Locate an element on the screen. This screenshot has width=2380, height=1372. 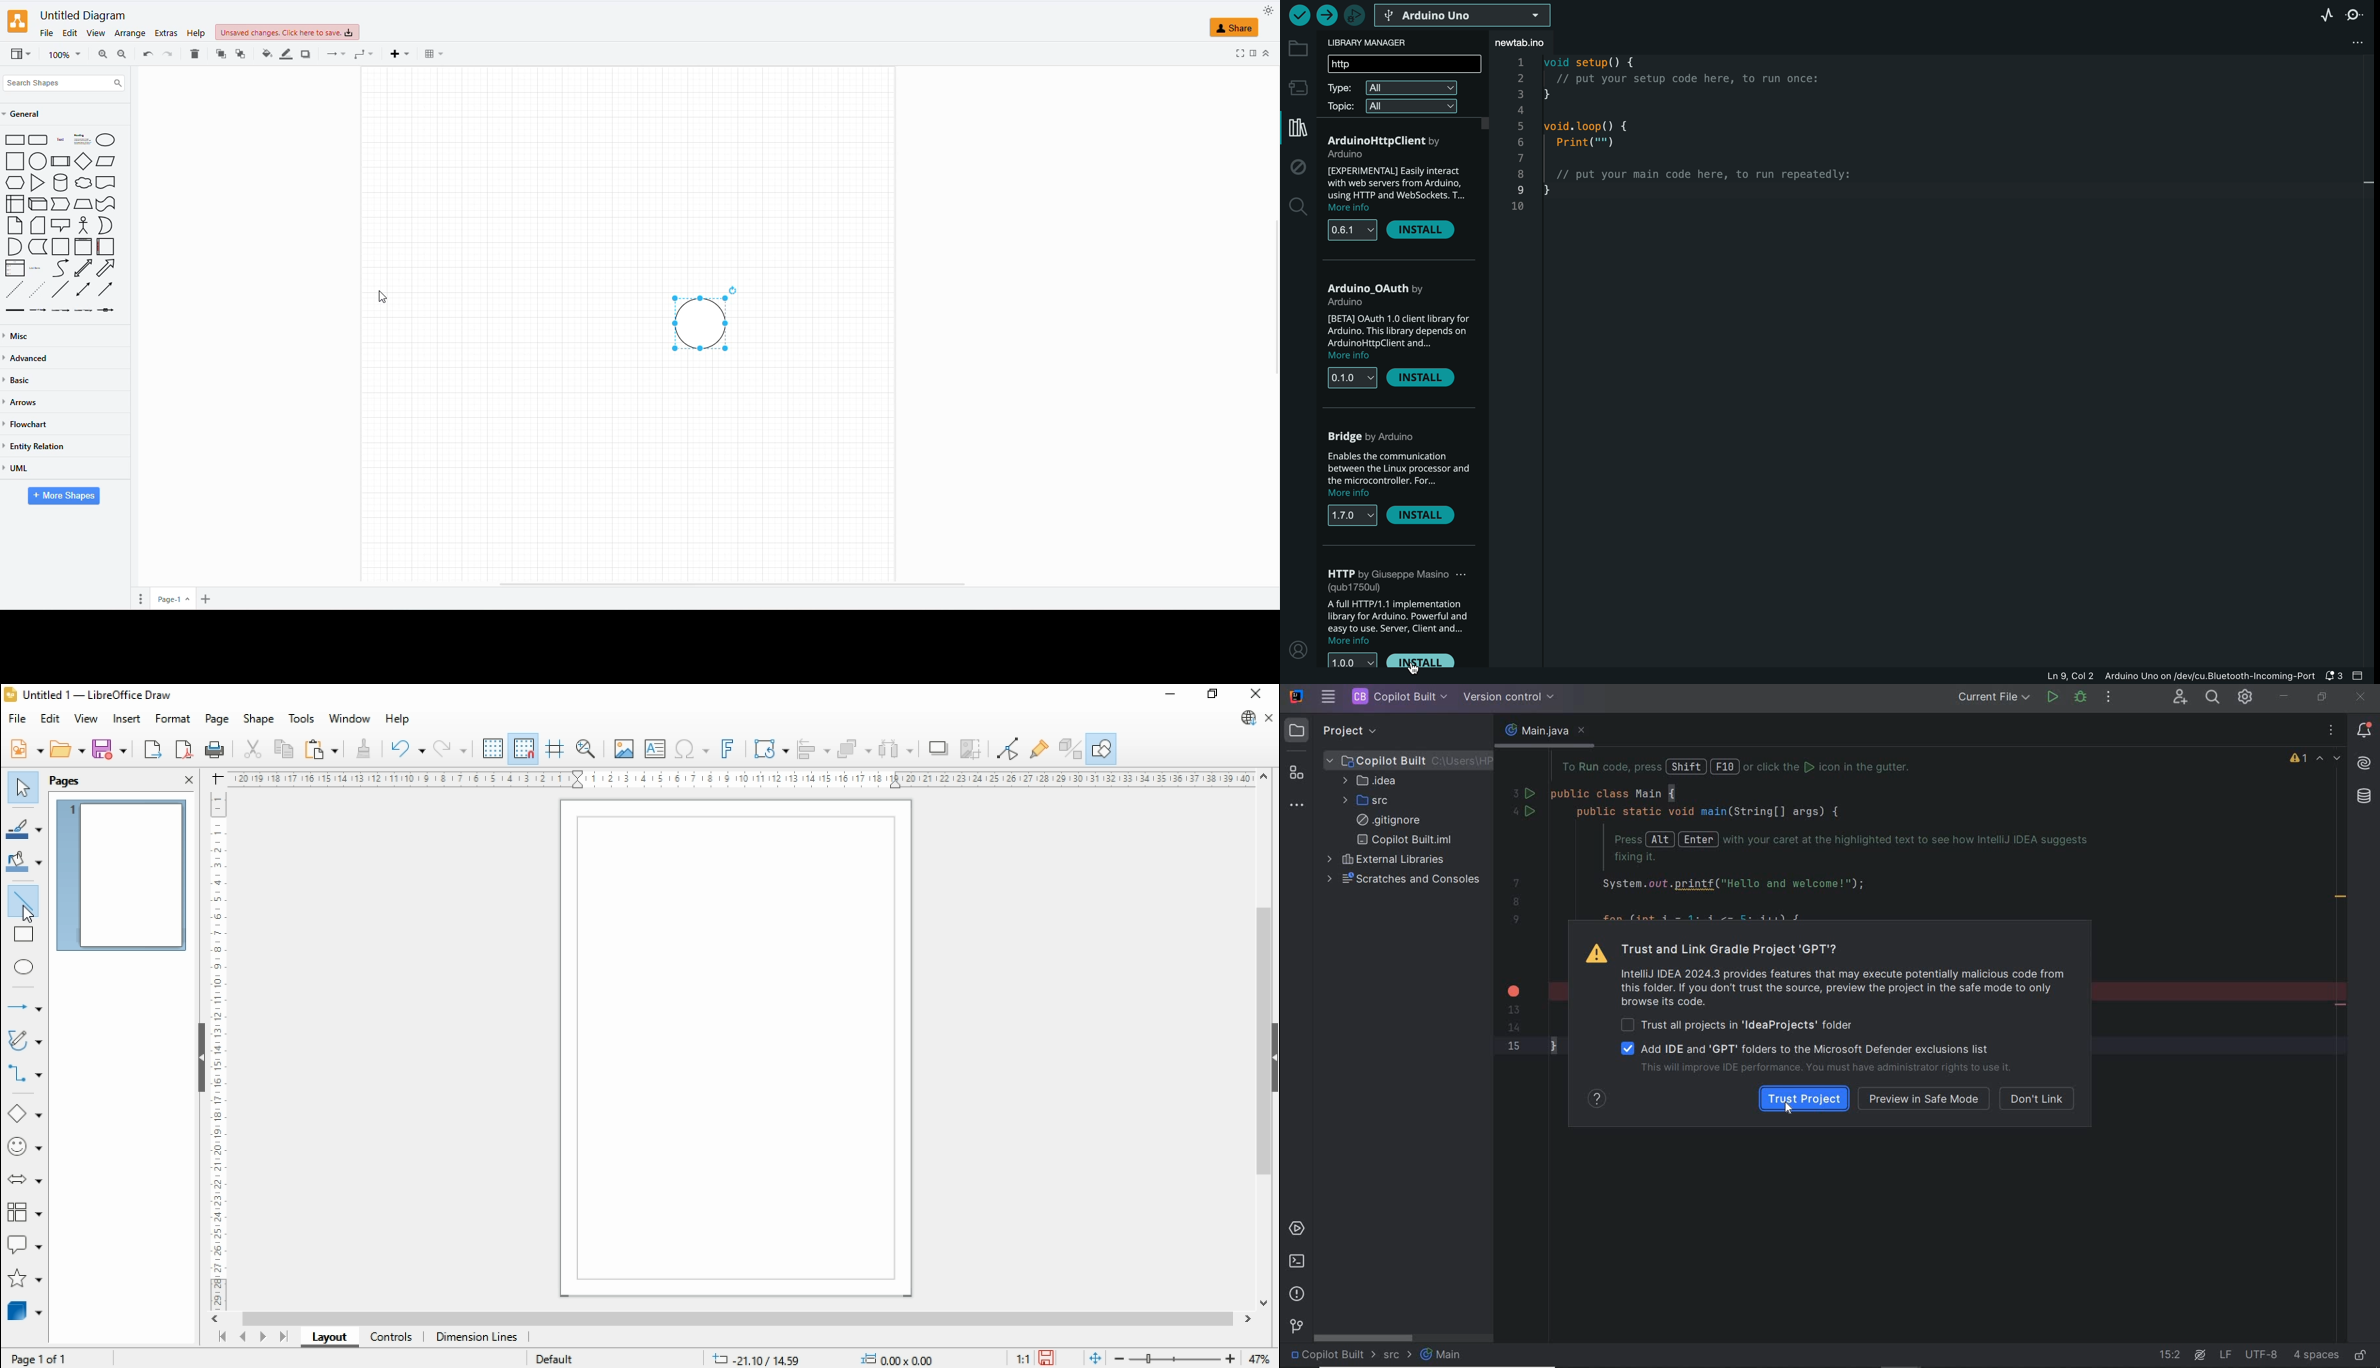
AI Assistant is located at coordinates (2364, 763).